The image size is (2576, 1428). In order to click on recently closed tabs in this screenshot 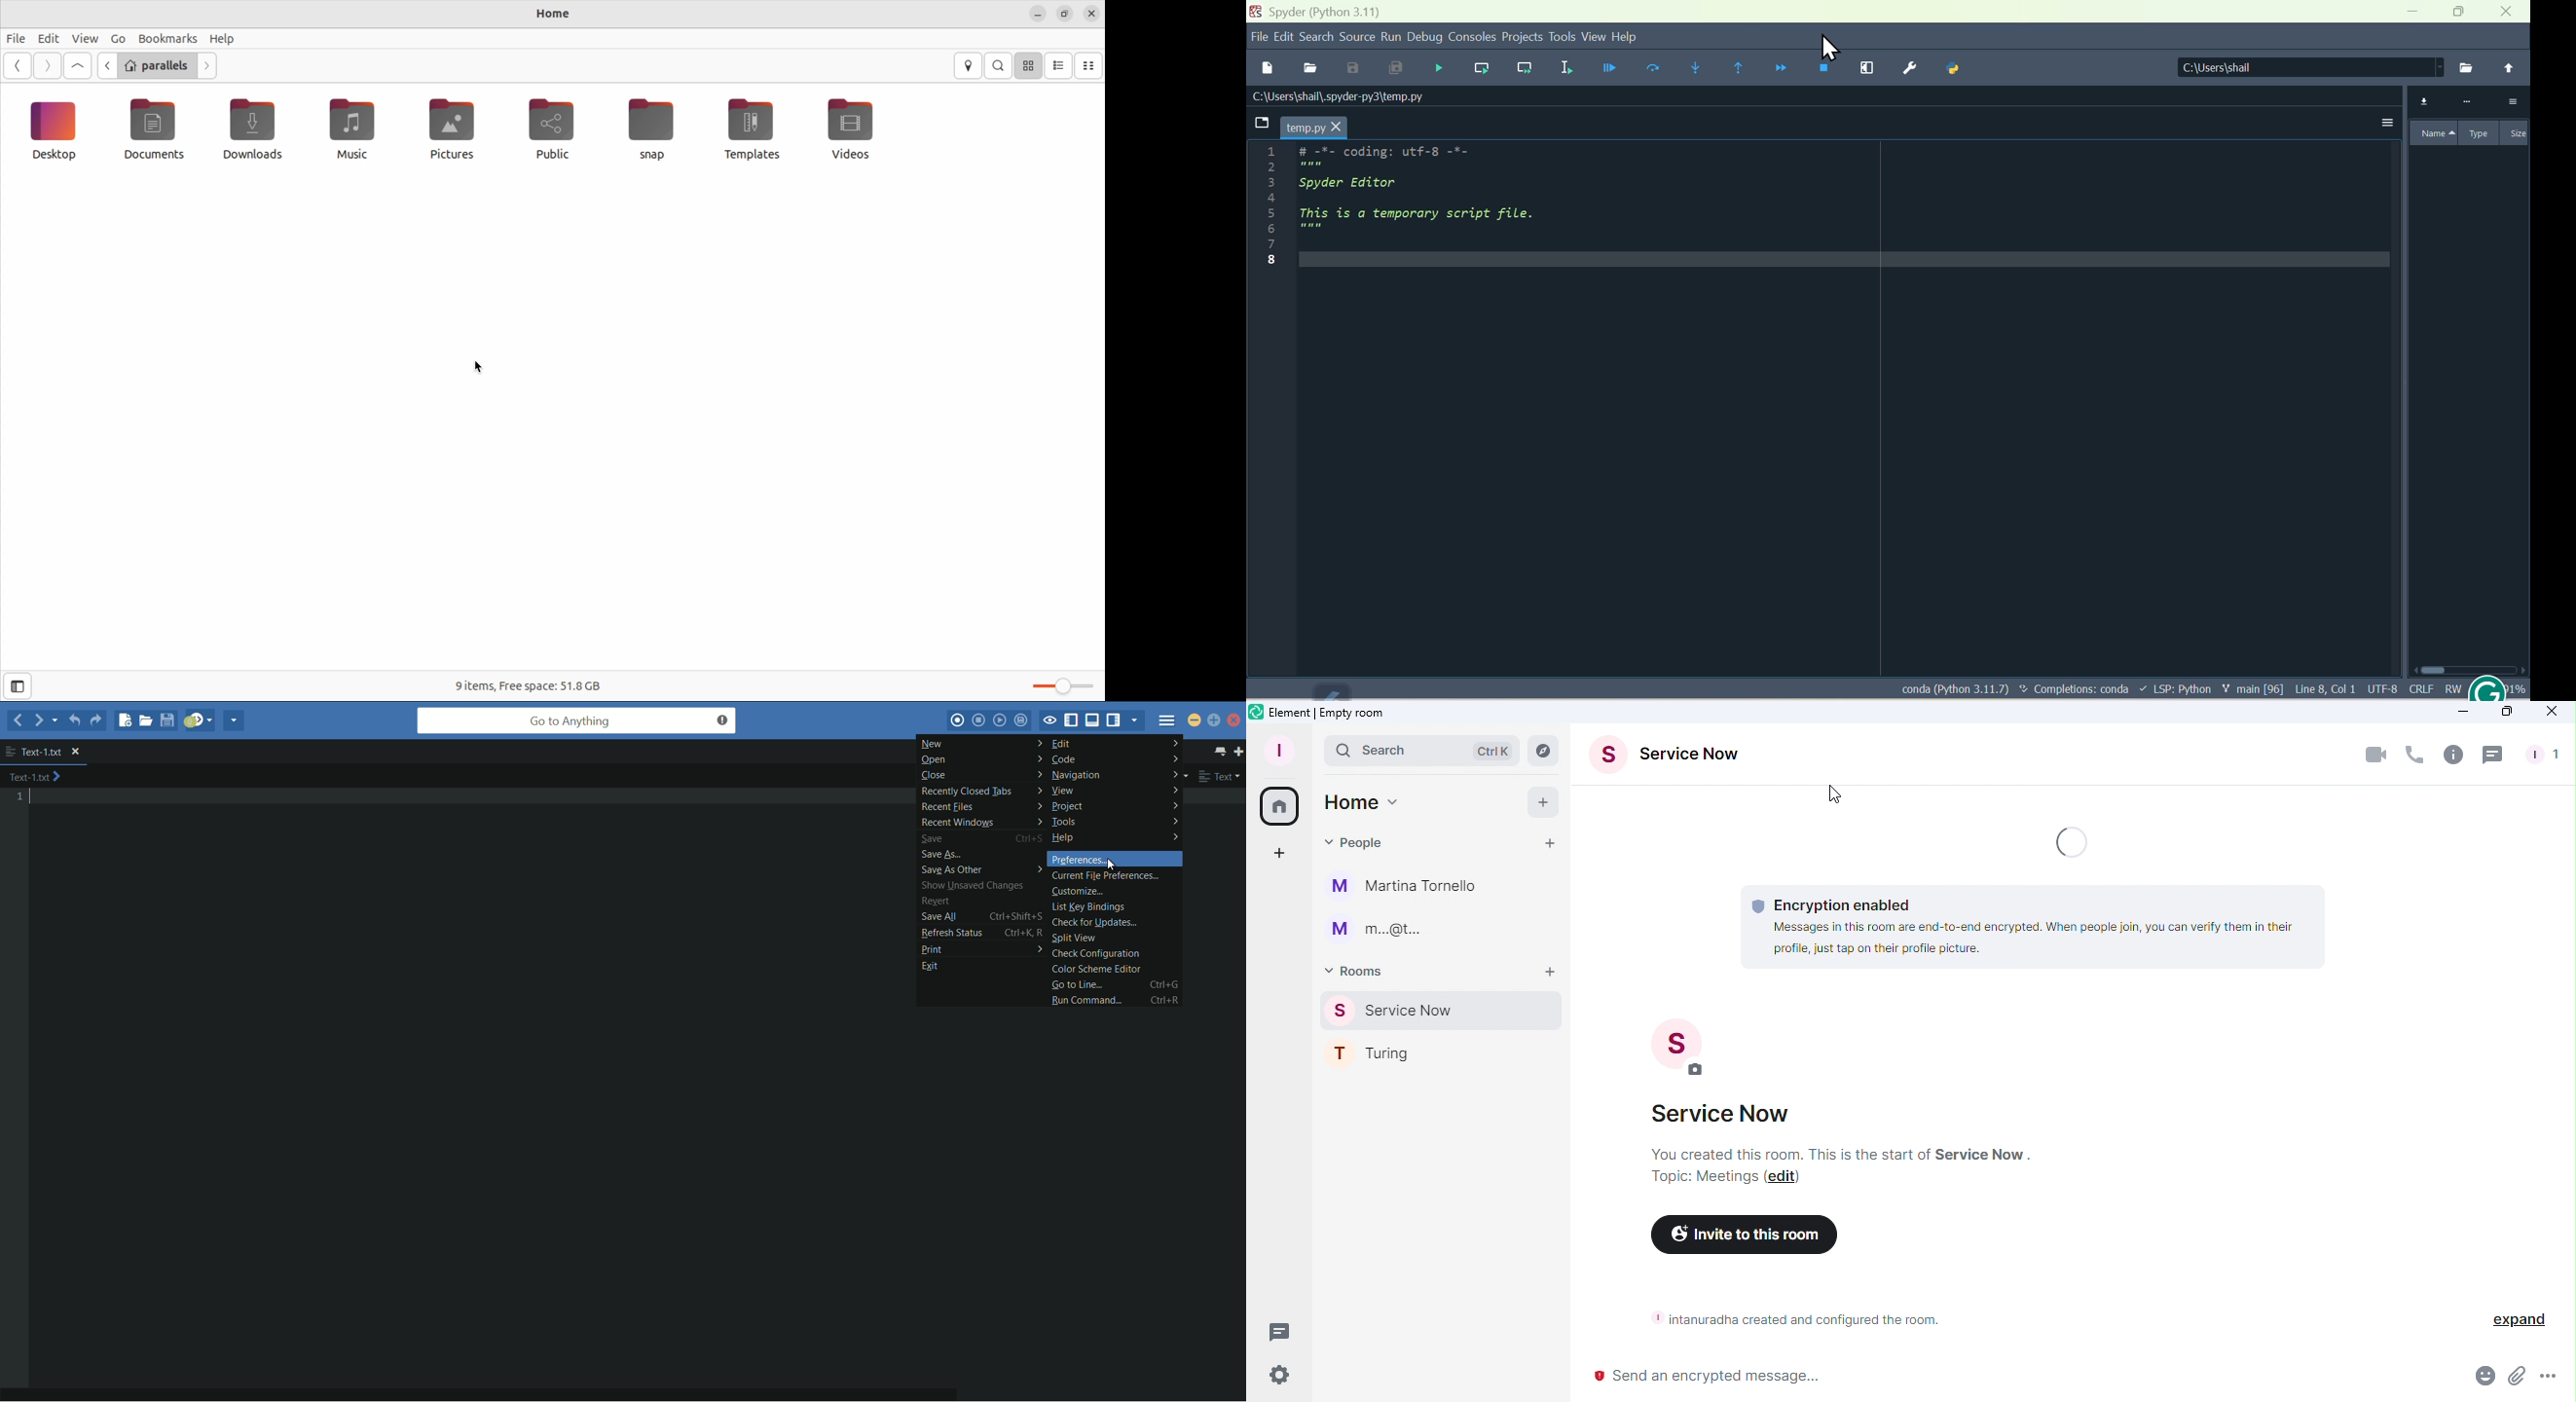, I will do `click(981, 792)`.